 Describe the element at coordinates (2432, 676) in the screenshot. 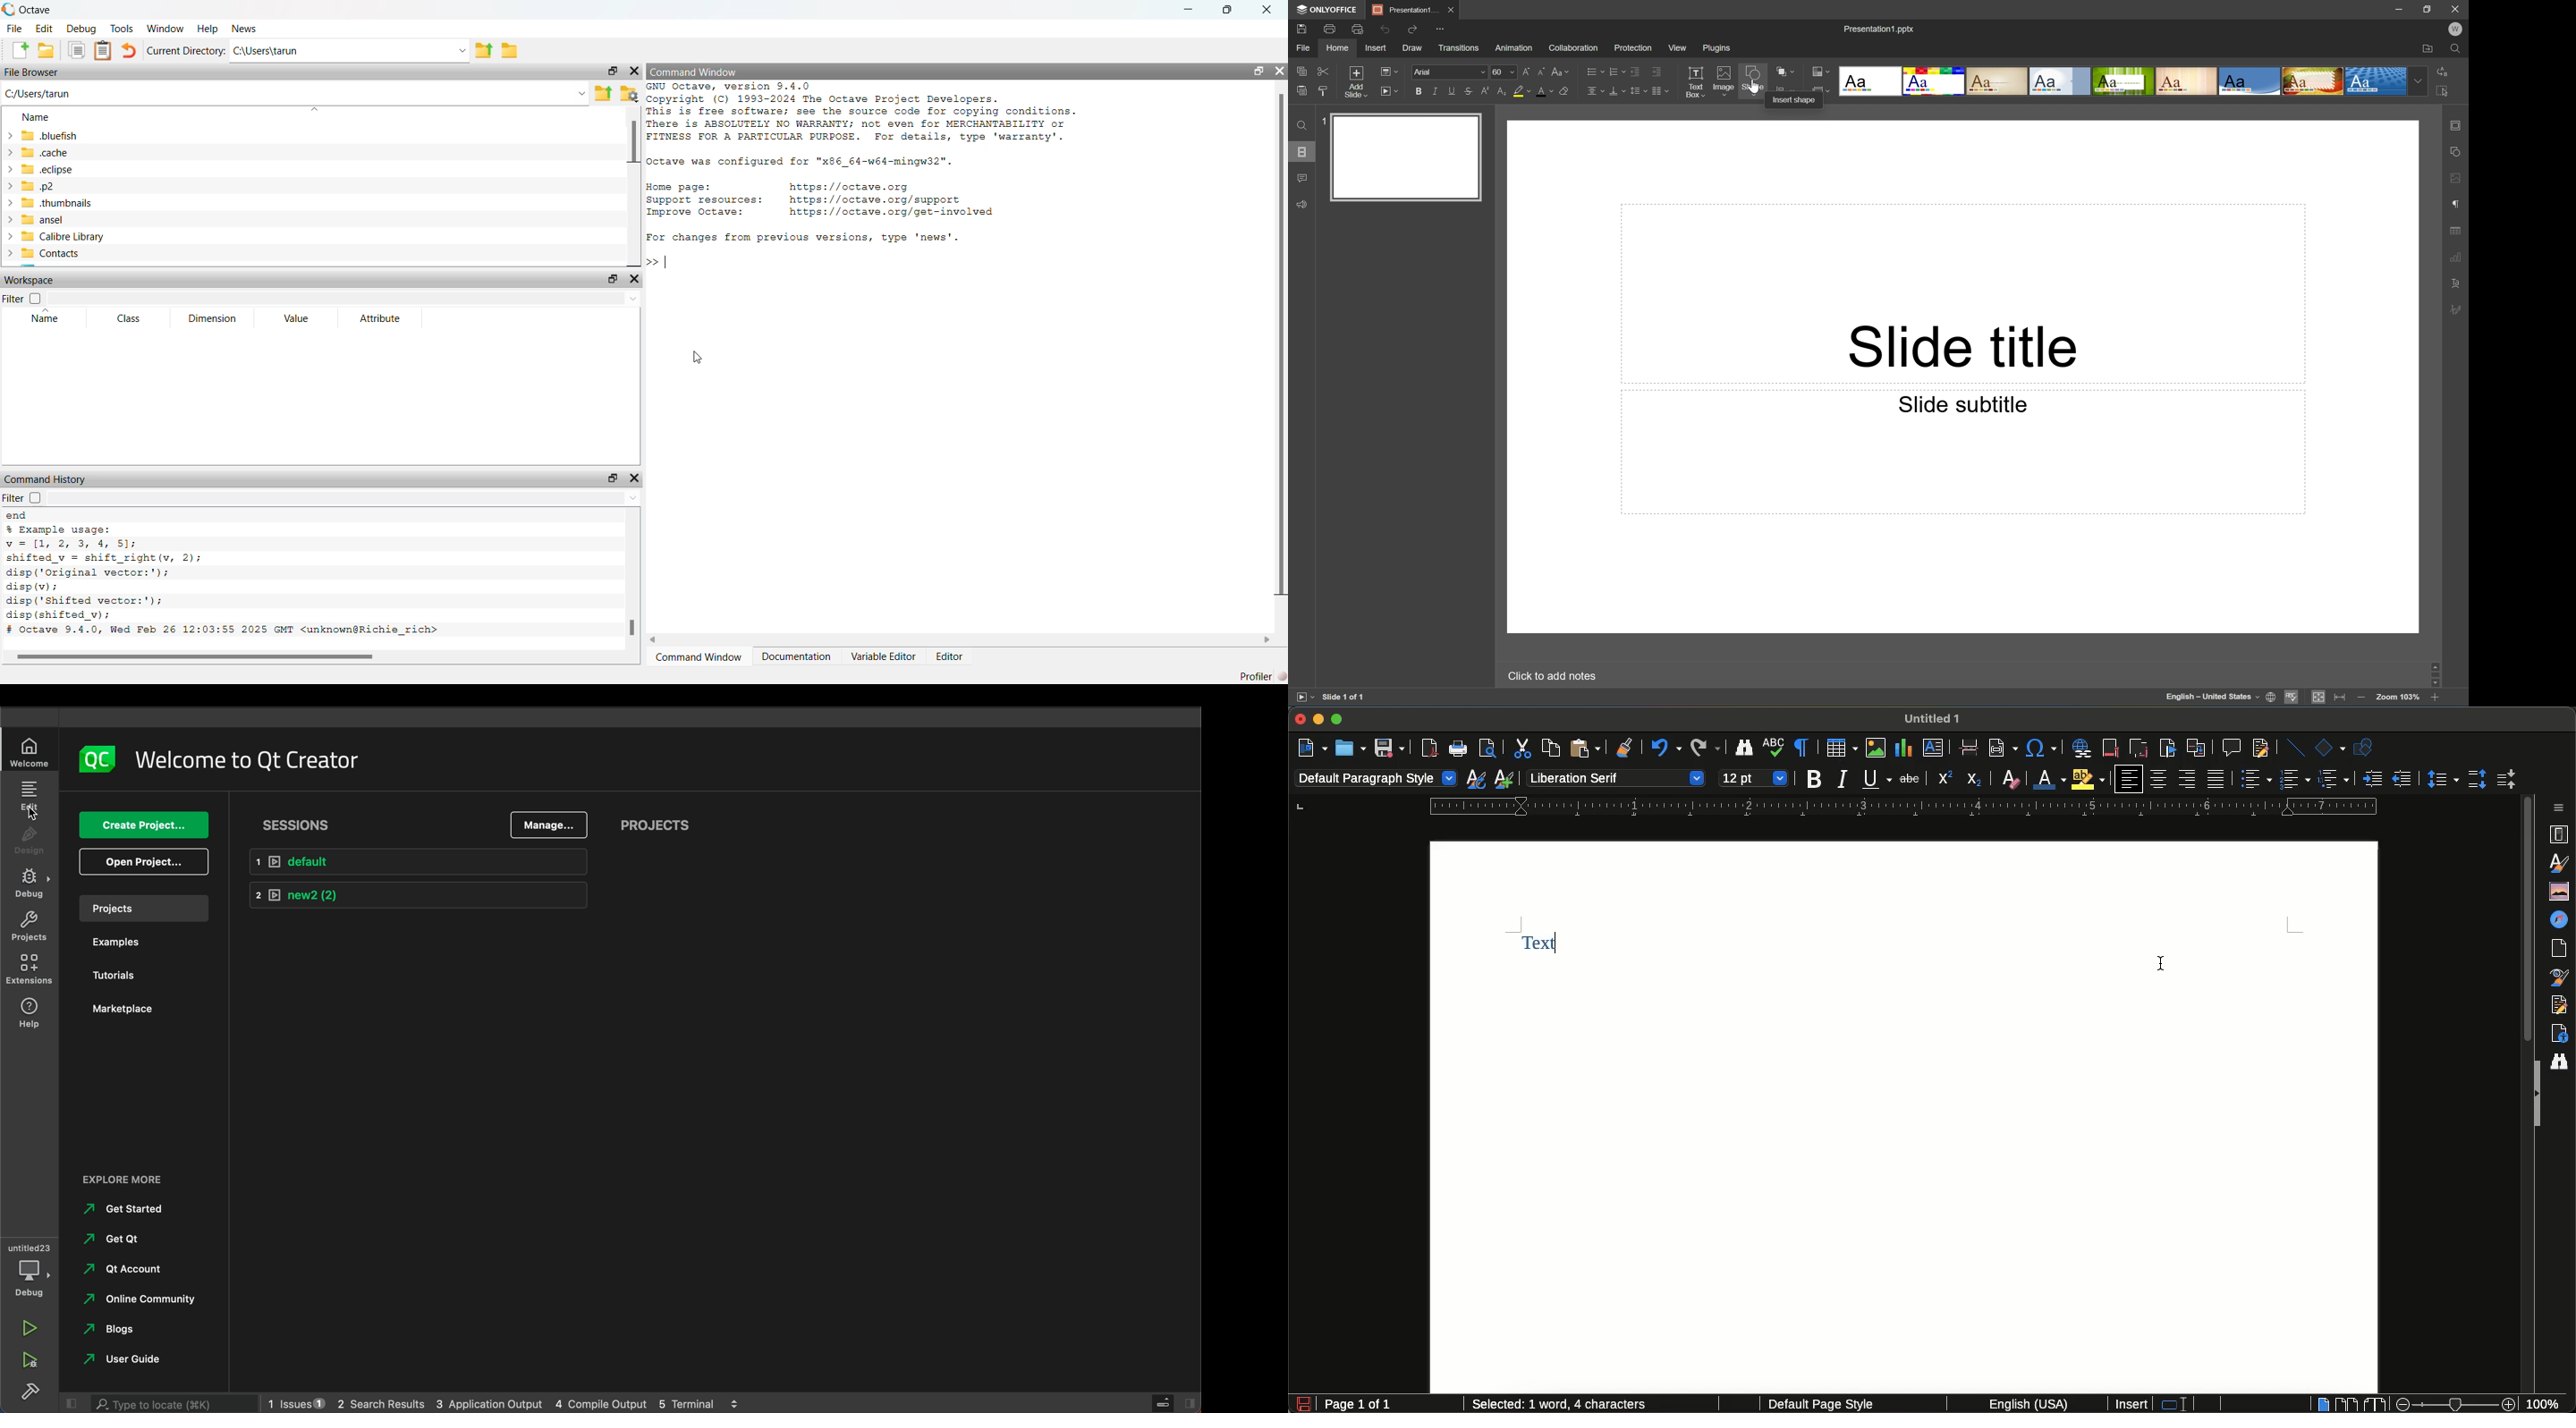

I see `Scroll Bar` at that location.